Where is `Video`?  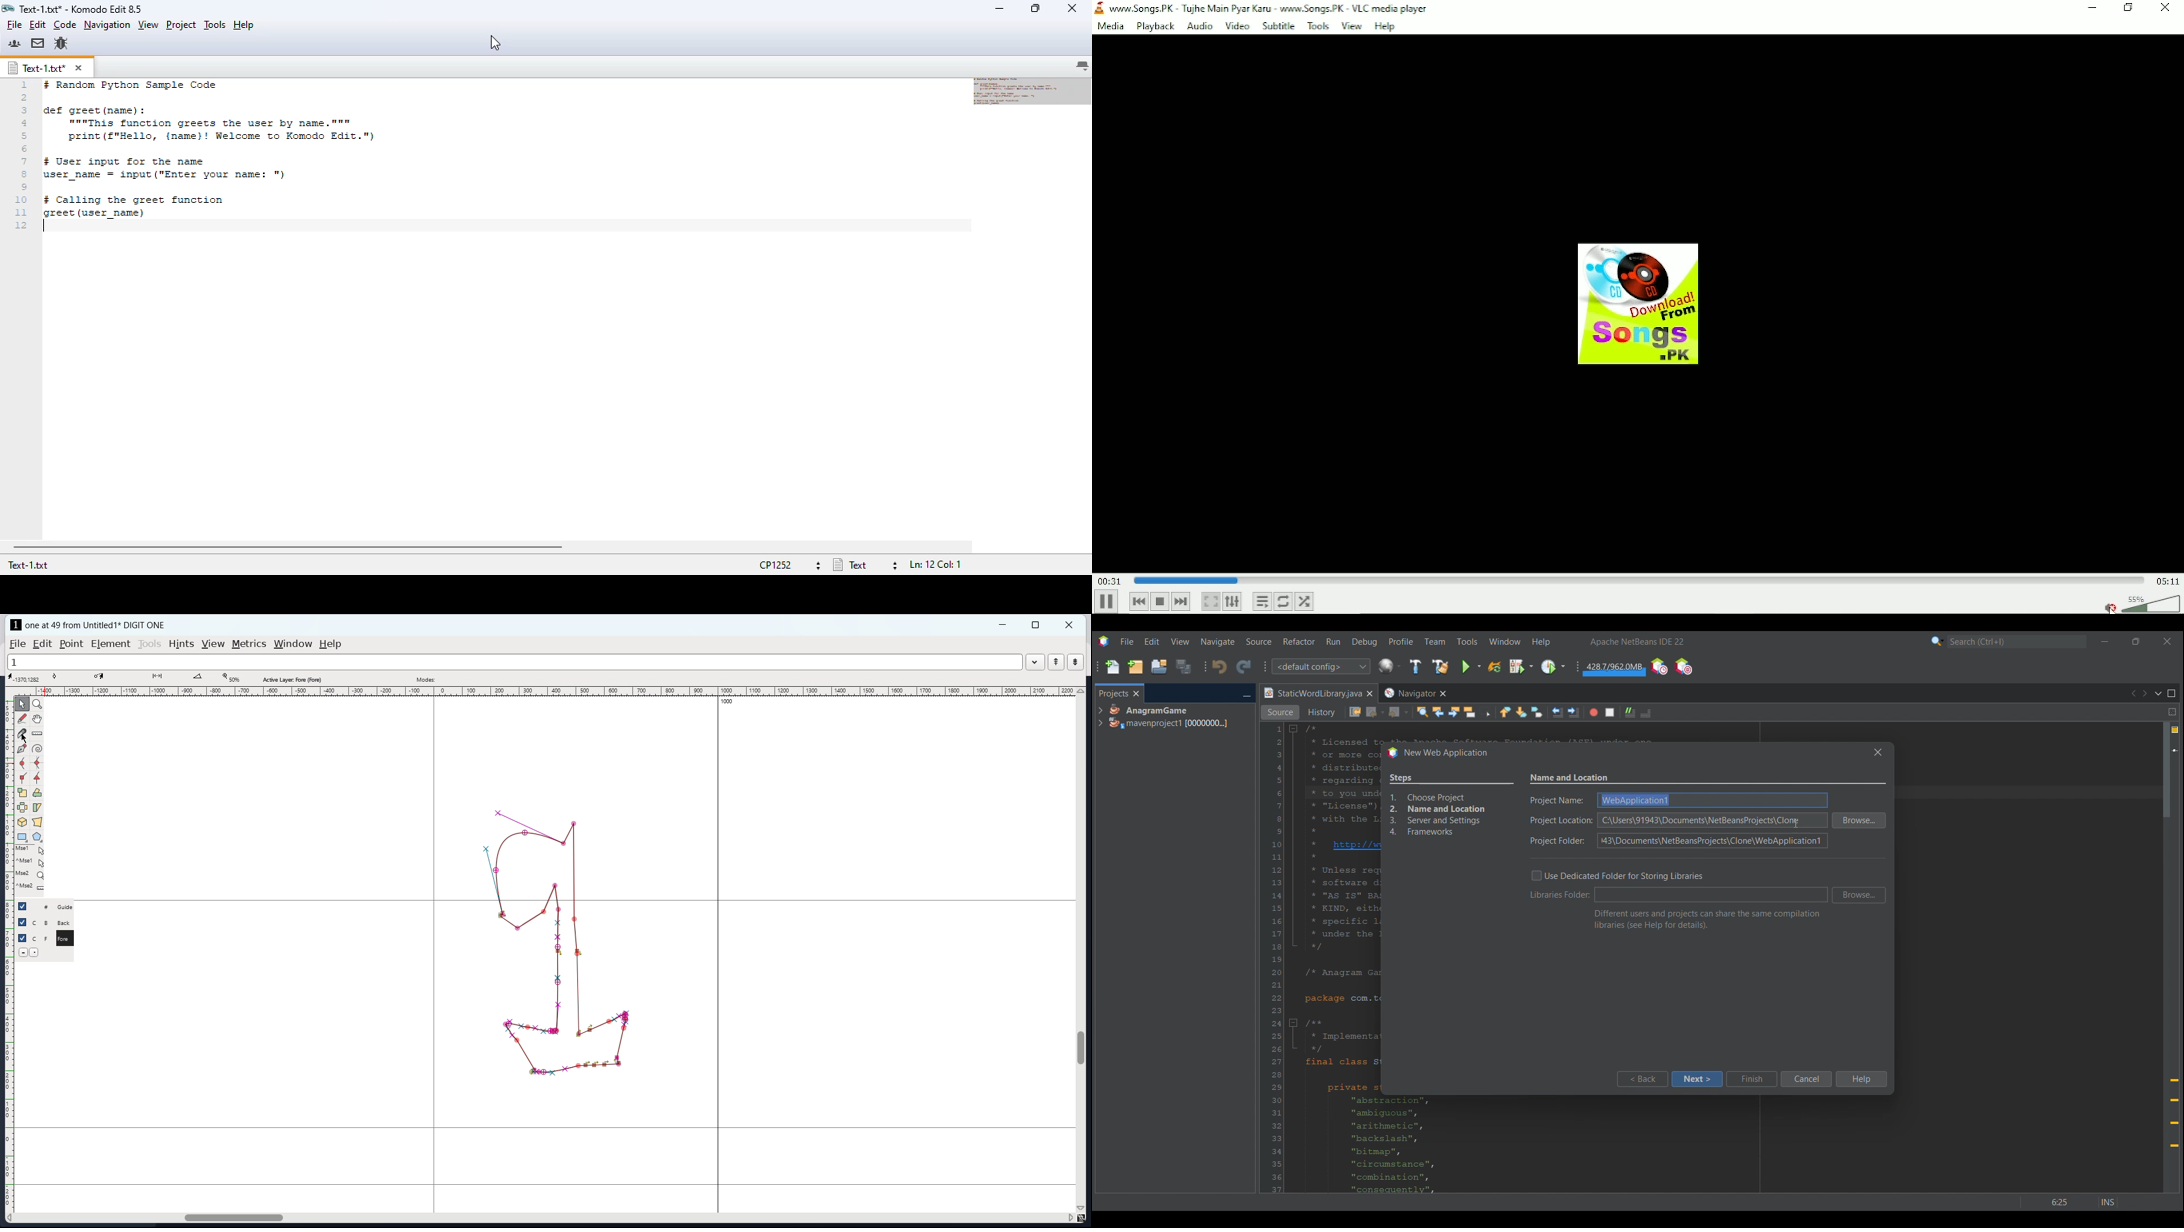 Video is located at coordinates (1236, 26).